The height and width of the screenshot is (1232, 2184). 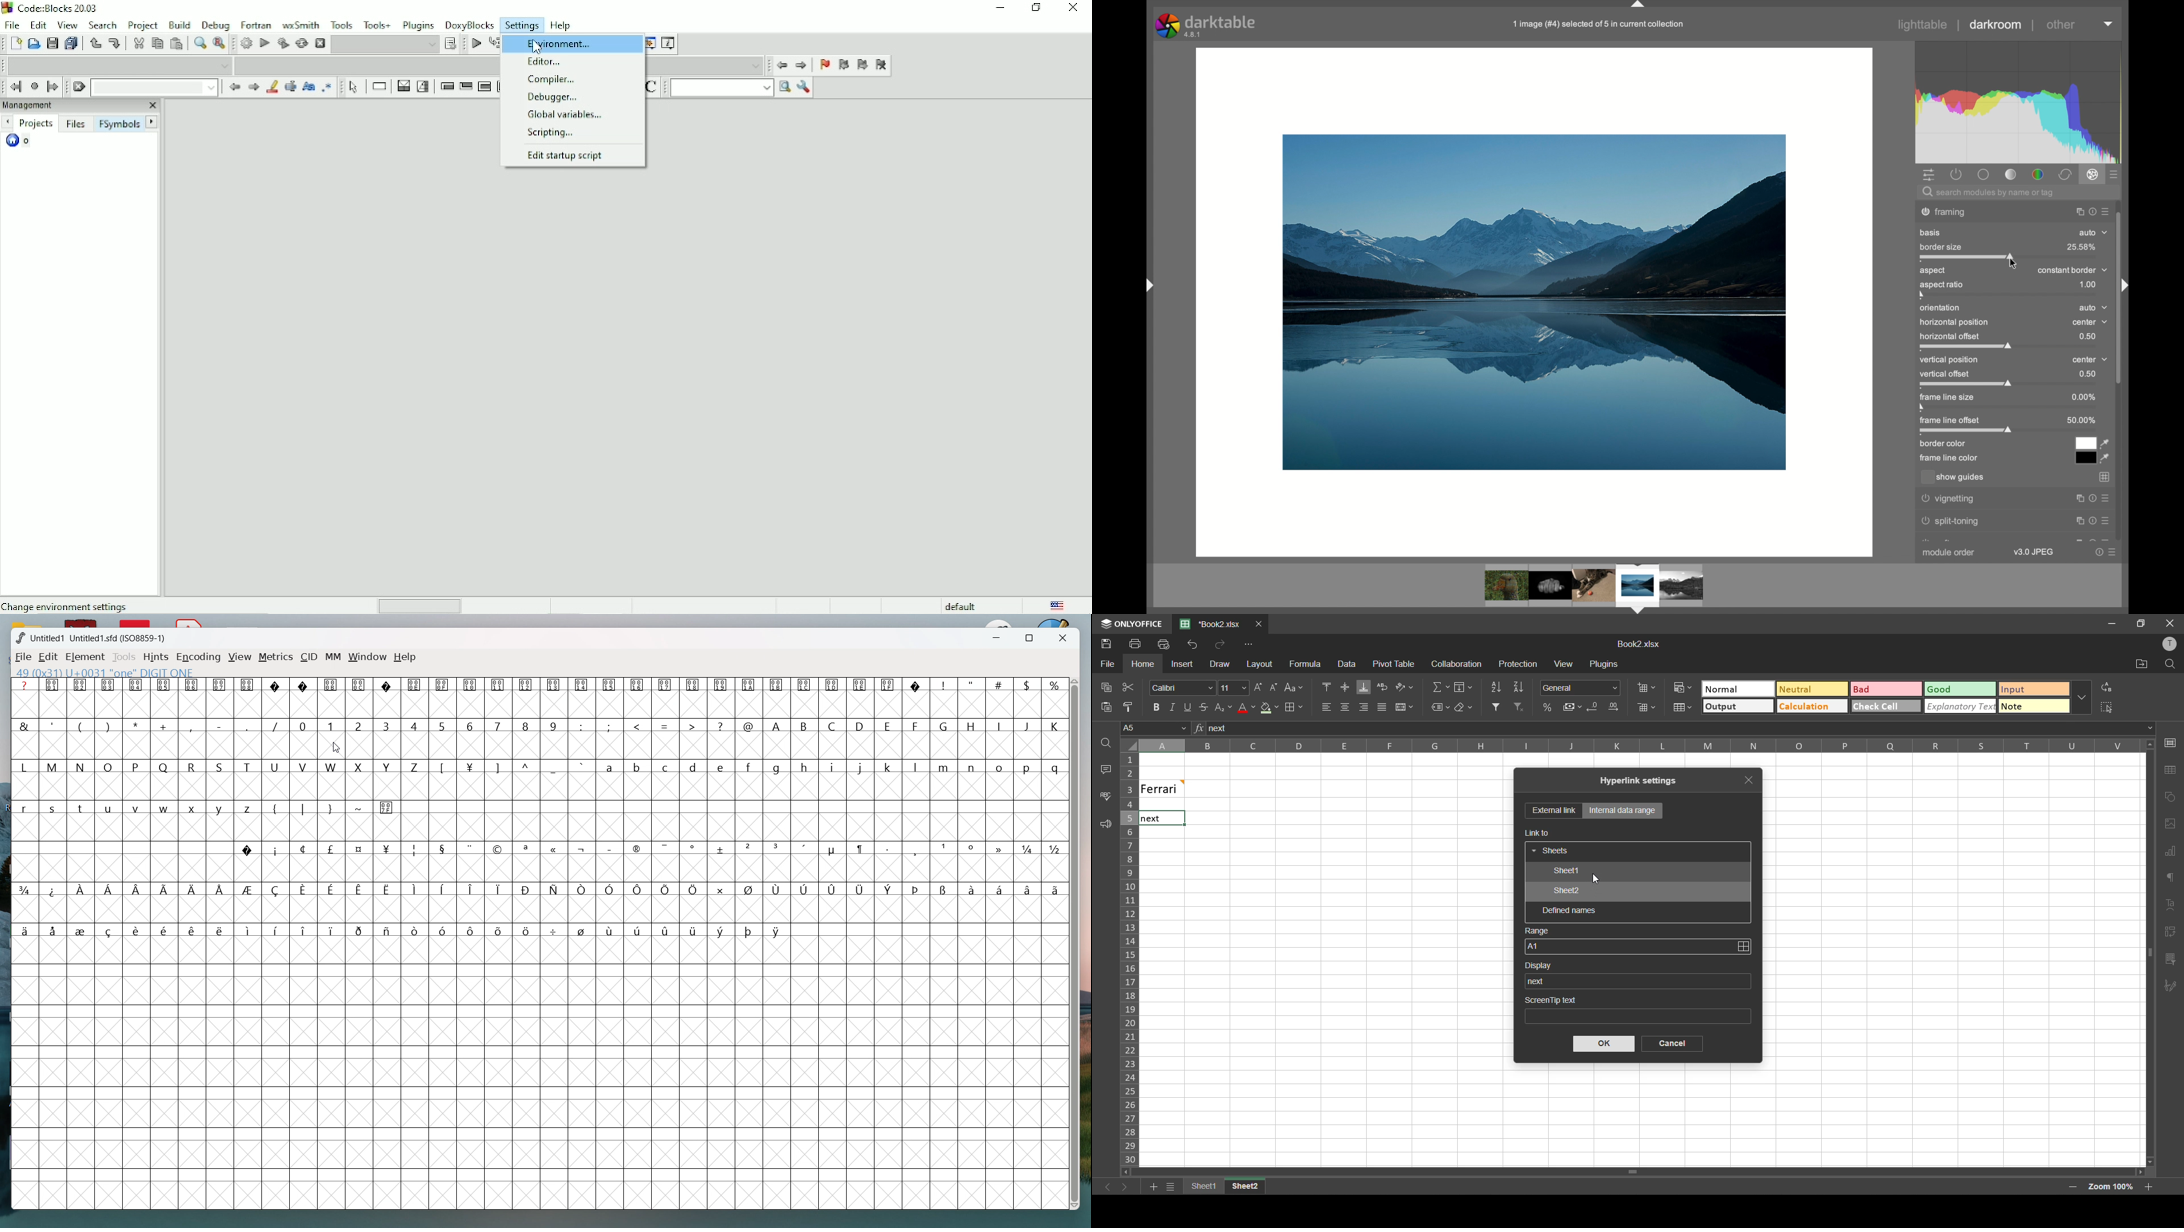 I want to click on image, so click(x=2170, y=826).